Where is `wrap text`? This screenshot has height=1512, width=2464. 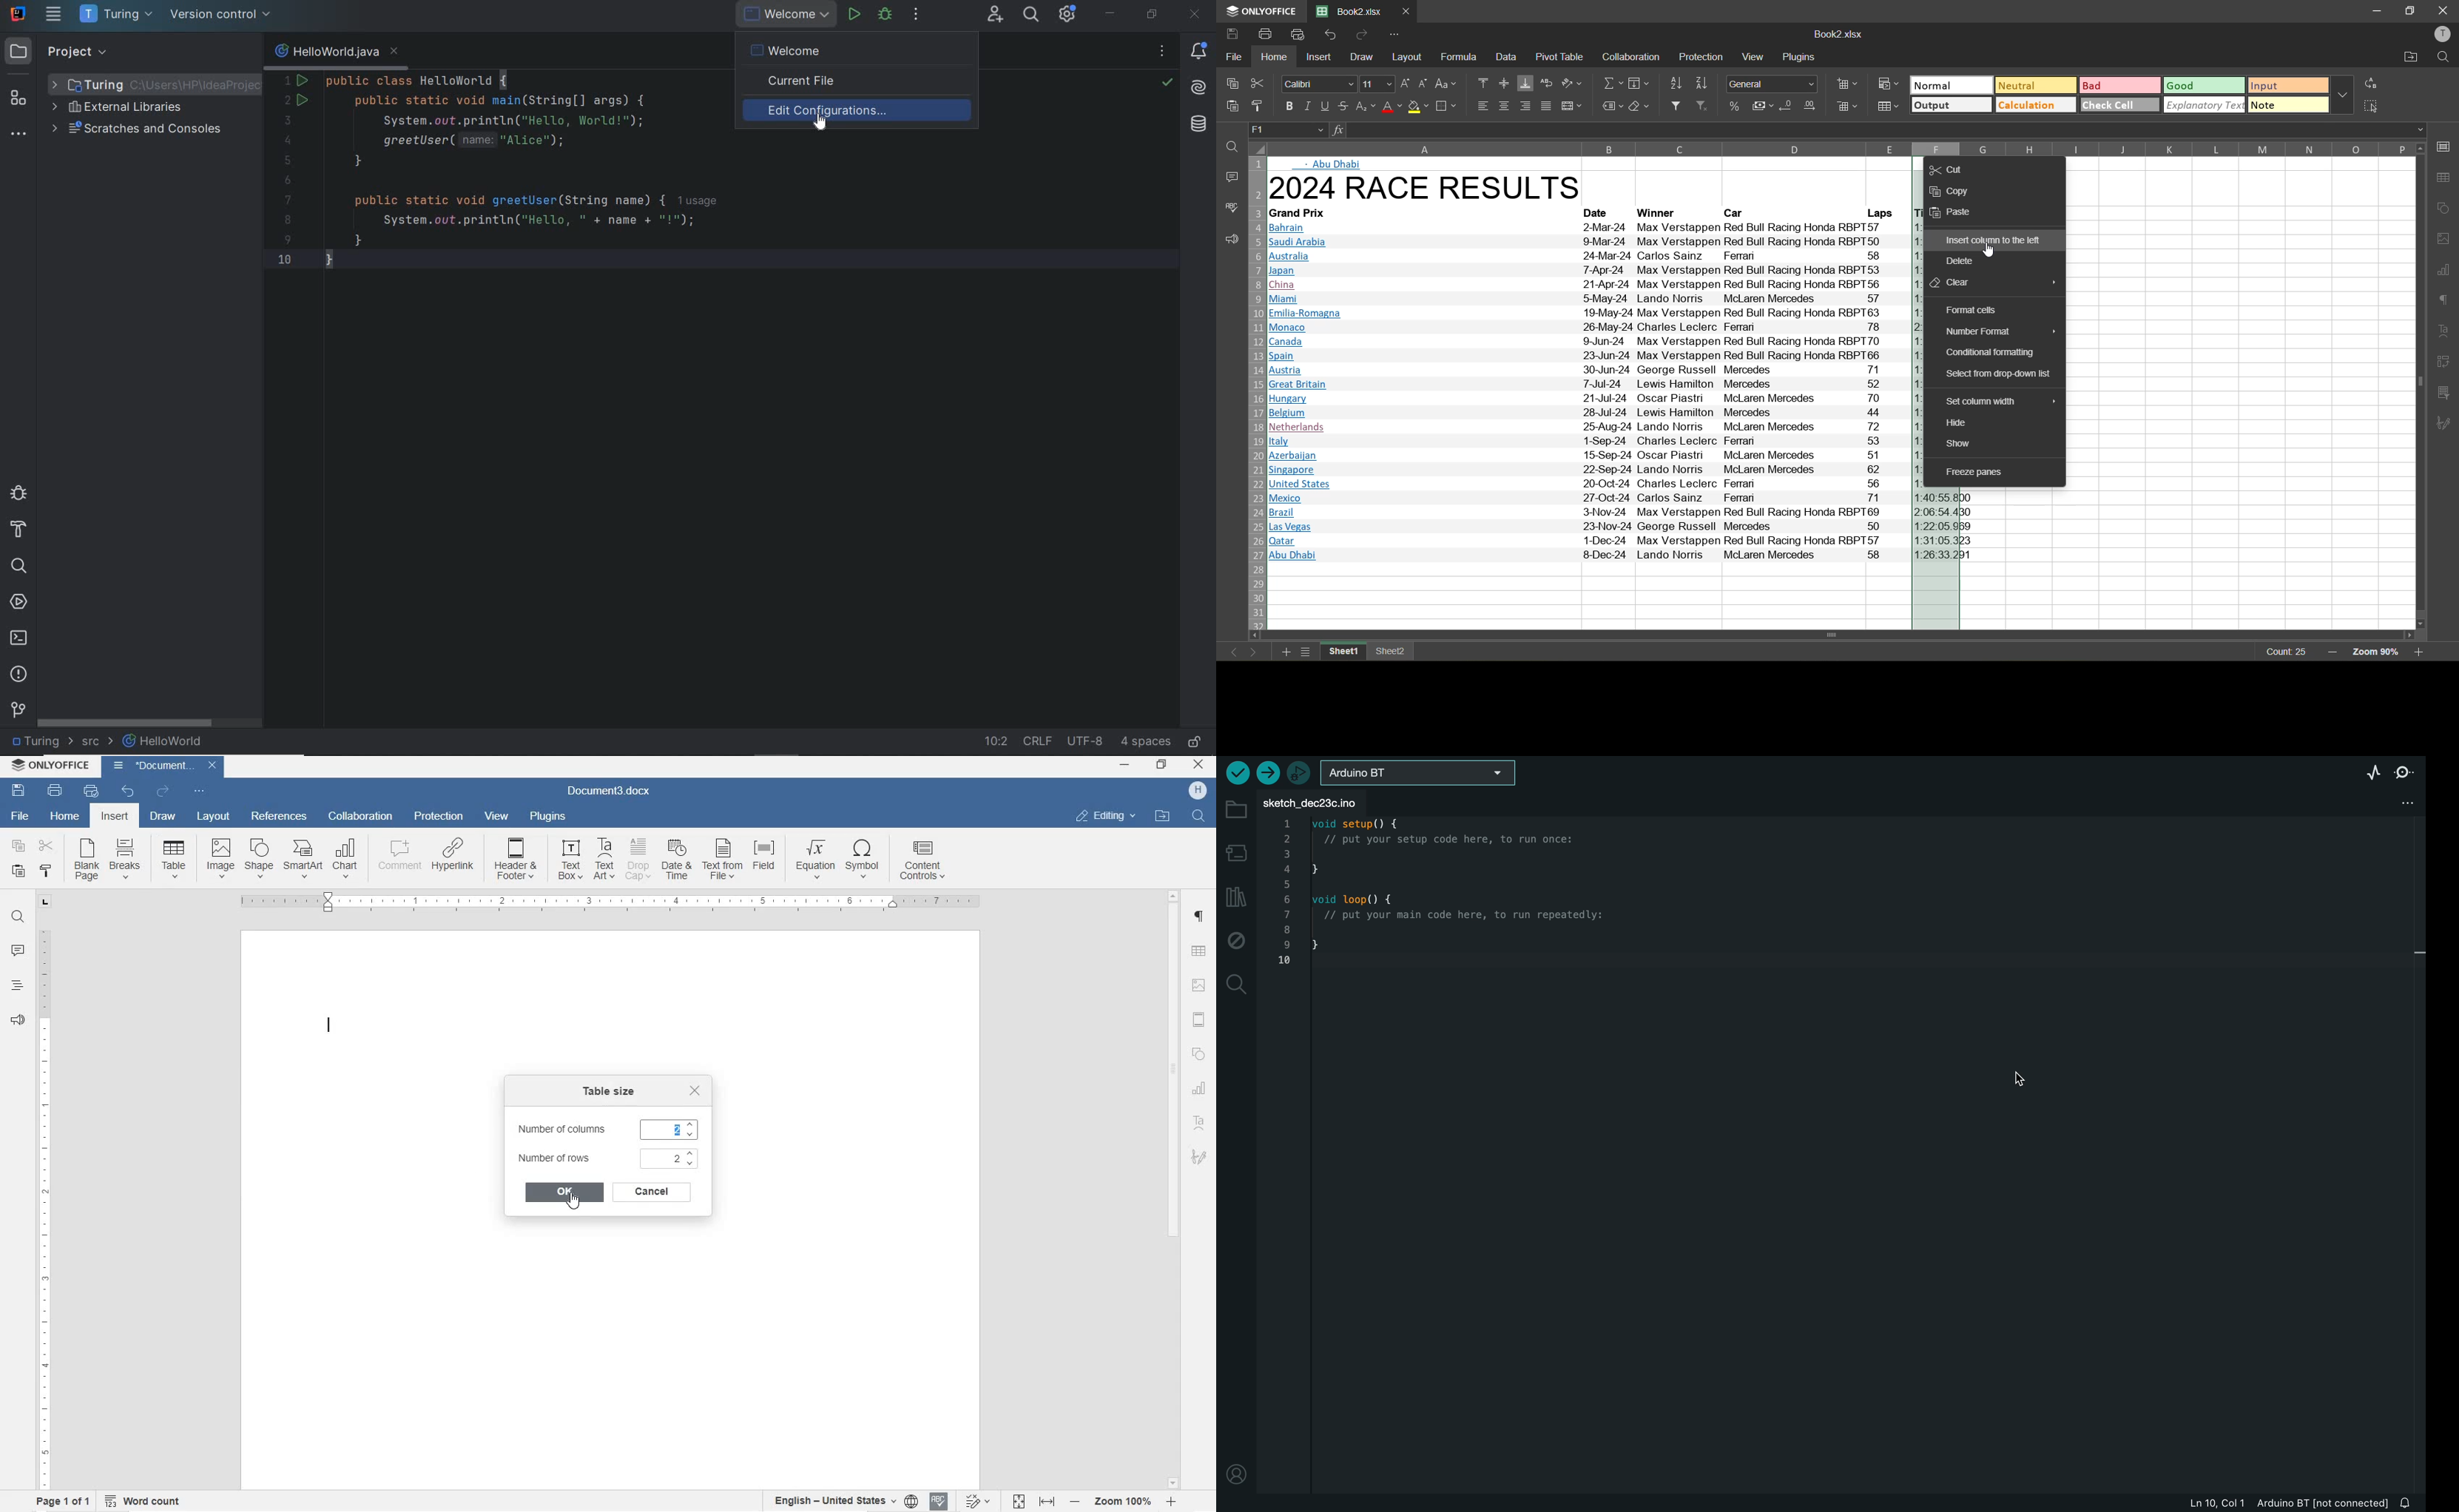 wrap text is located at coordinates (1546, 83).